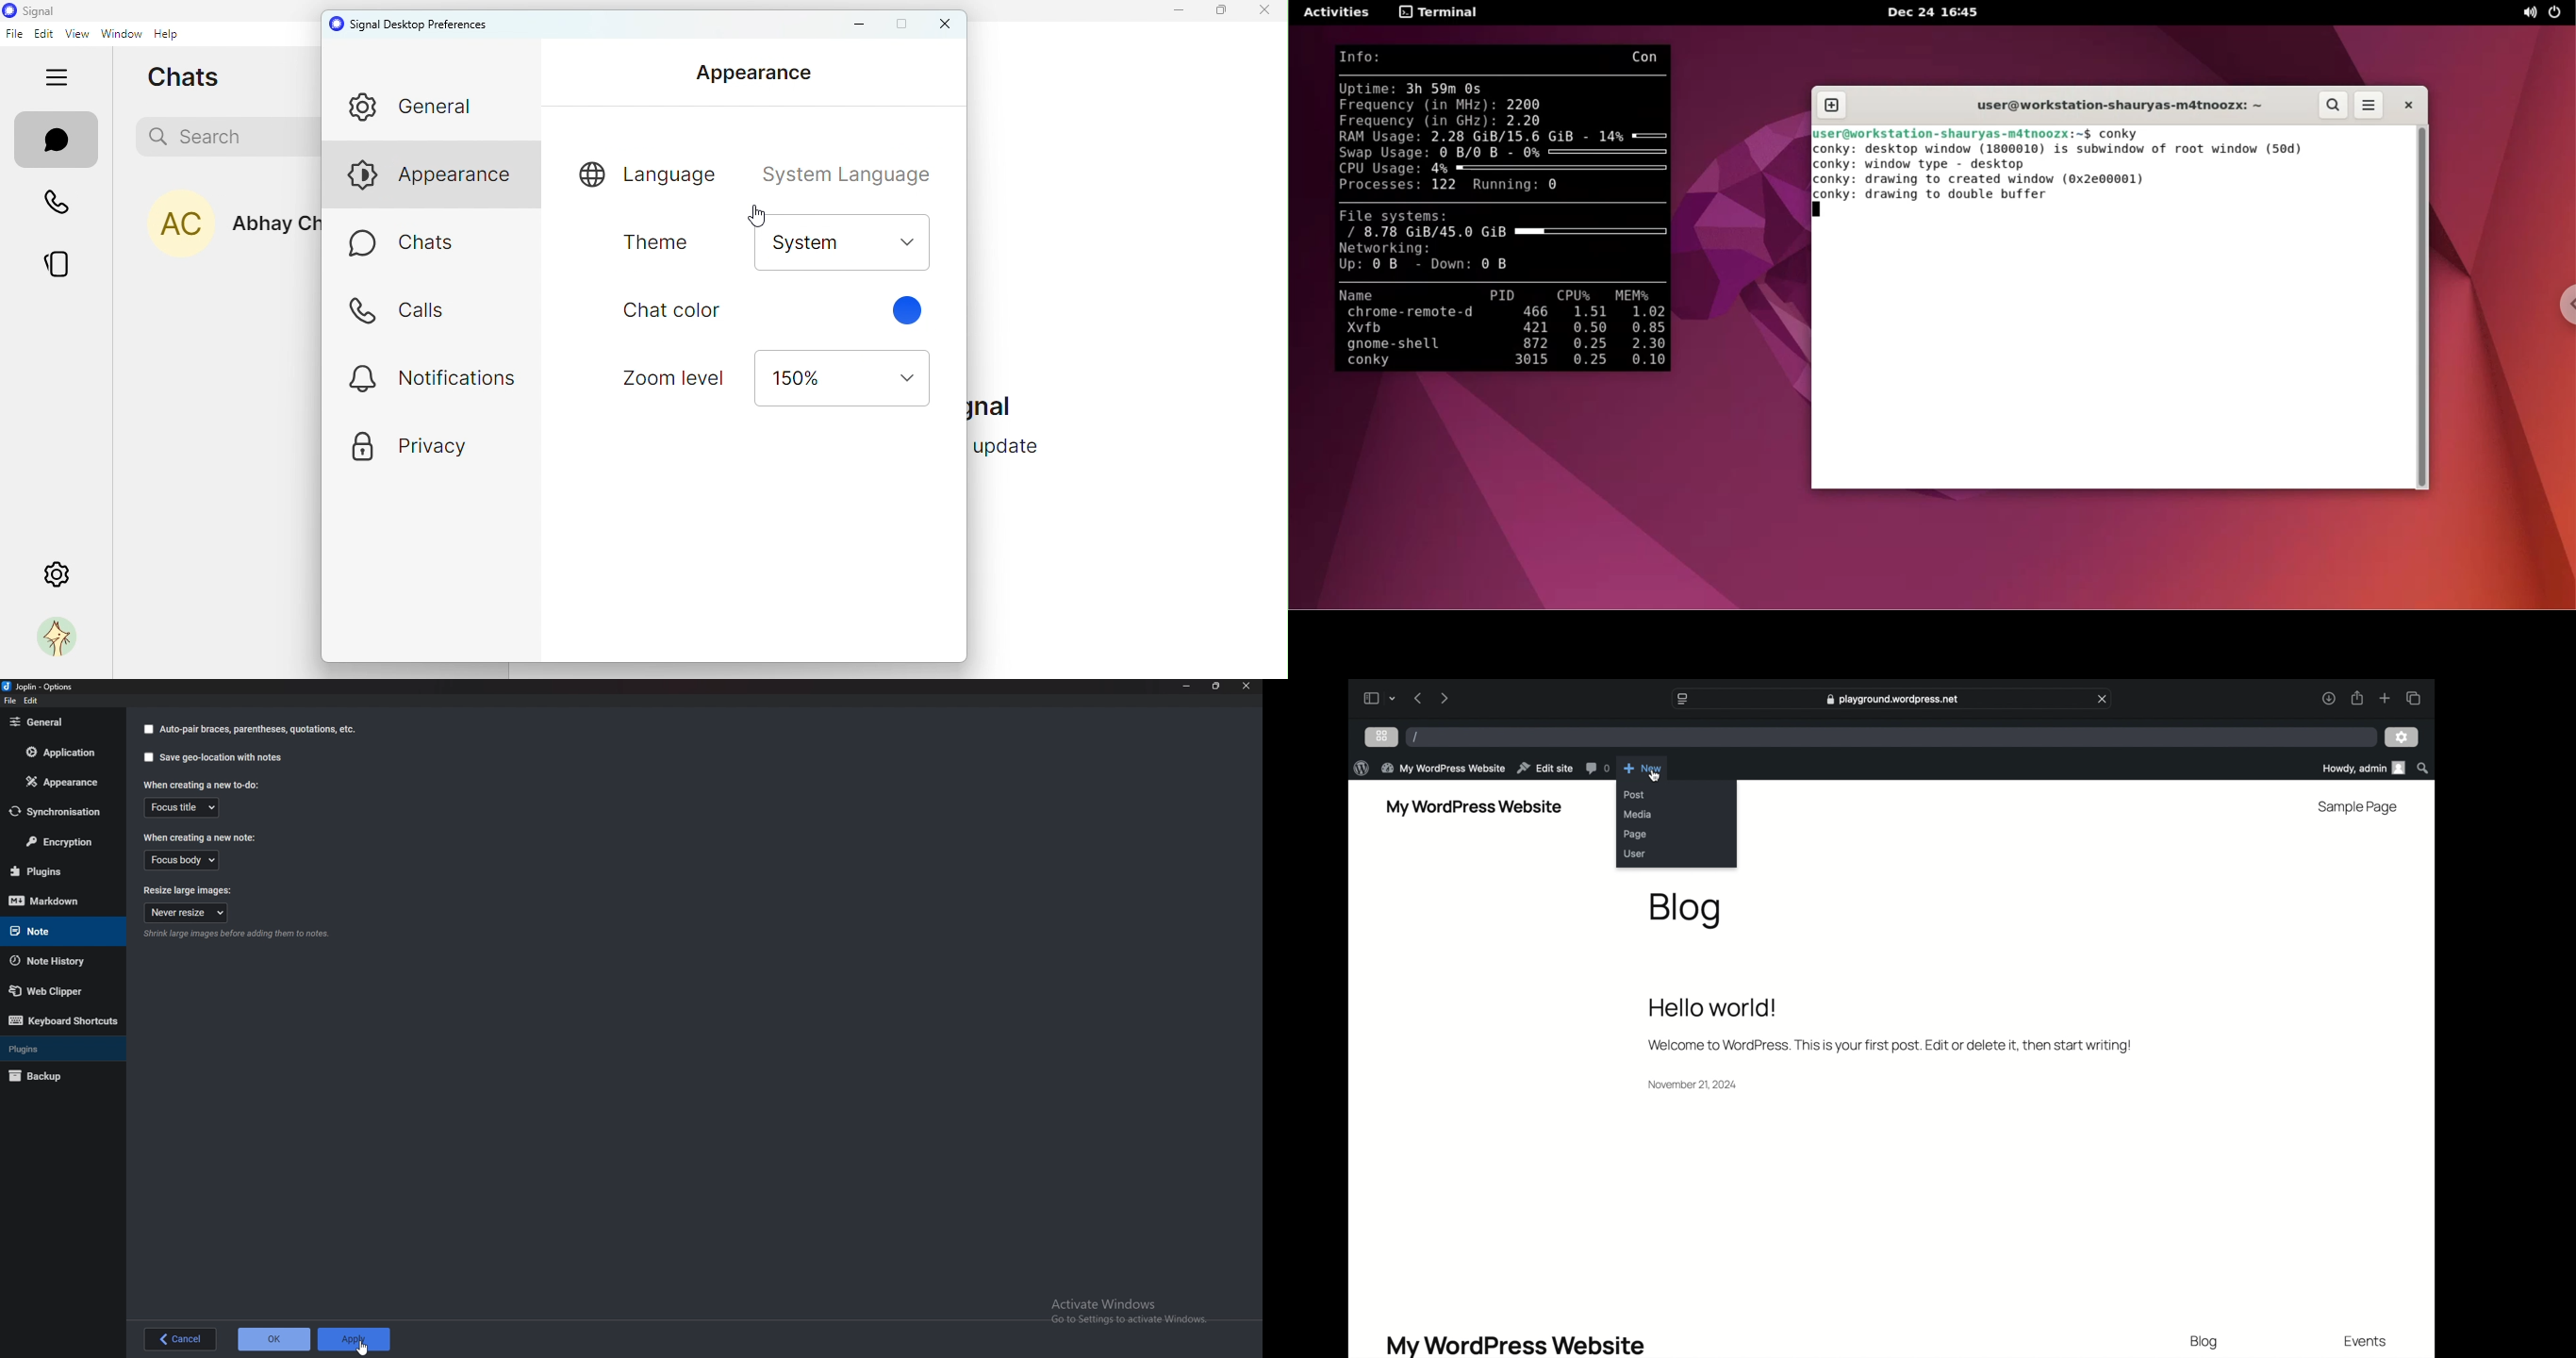 The width and height of the screenshot is (2576, 1372). What do you see at coordinates (183, 891) in the screenshot?
I see `Resize large images` at bounding box center [183, 891].